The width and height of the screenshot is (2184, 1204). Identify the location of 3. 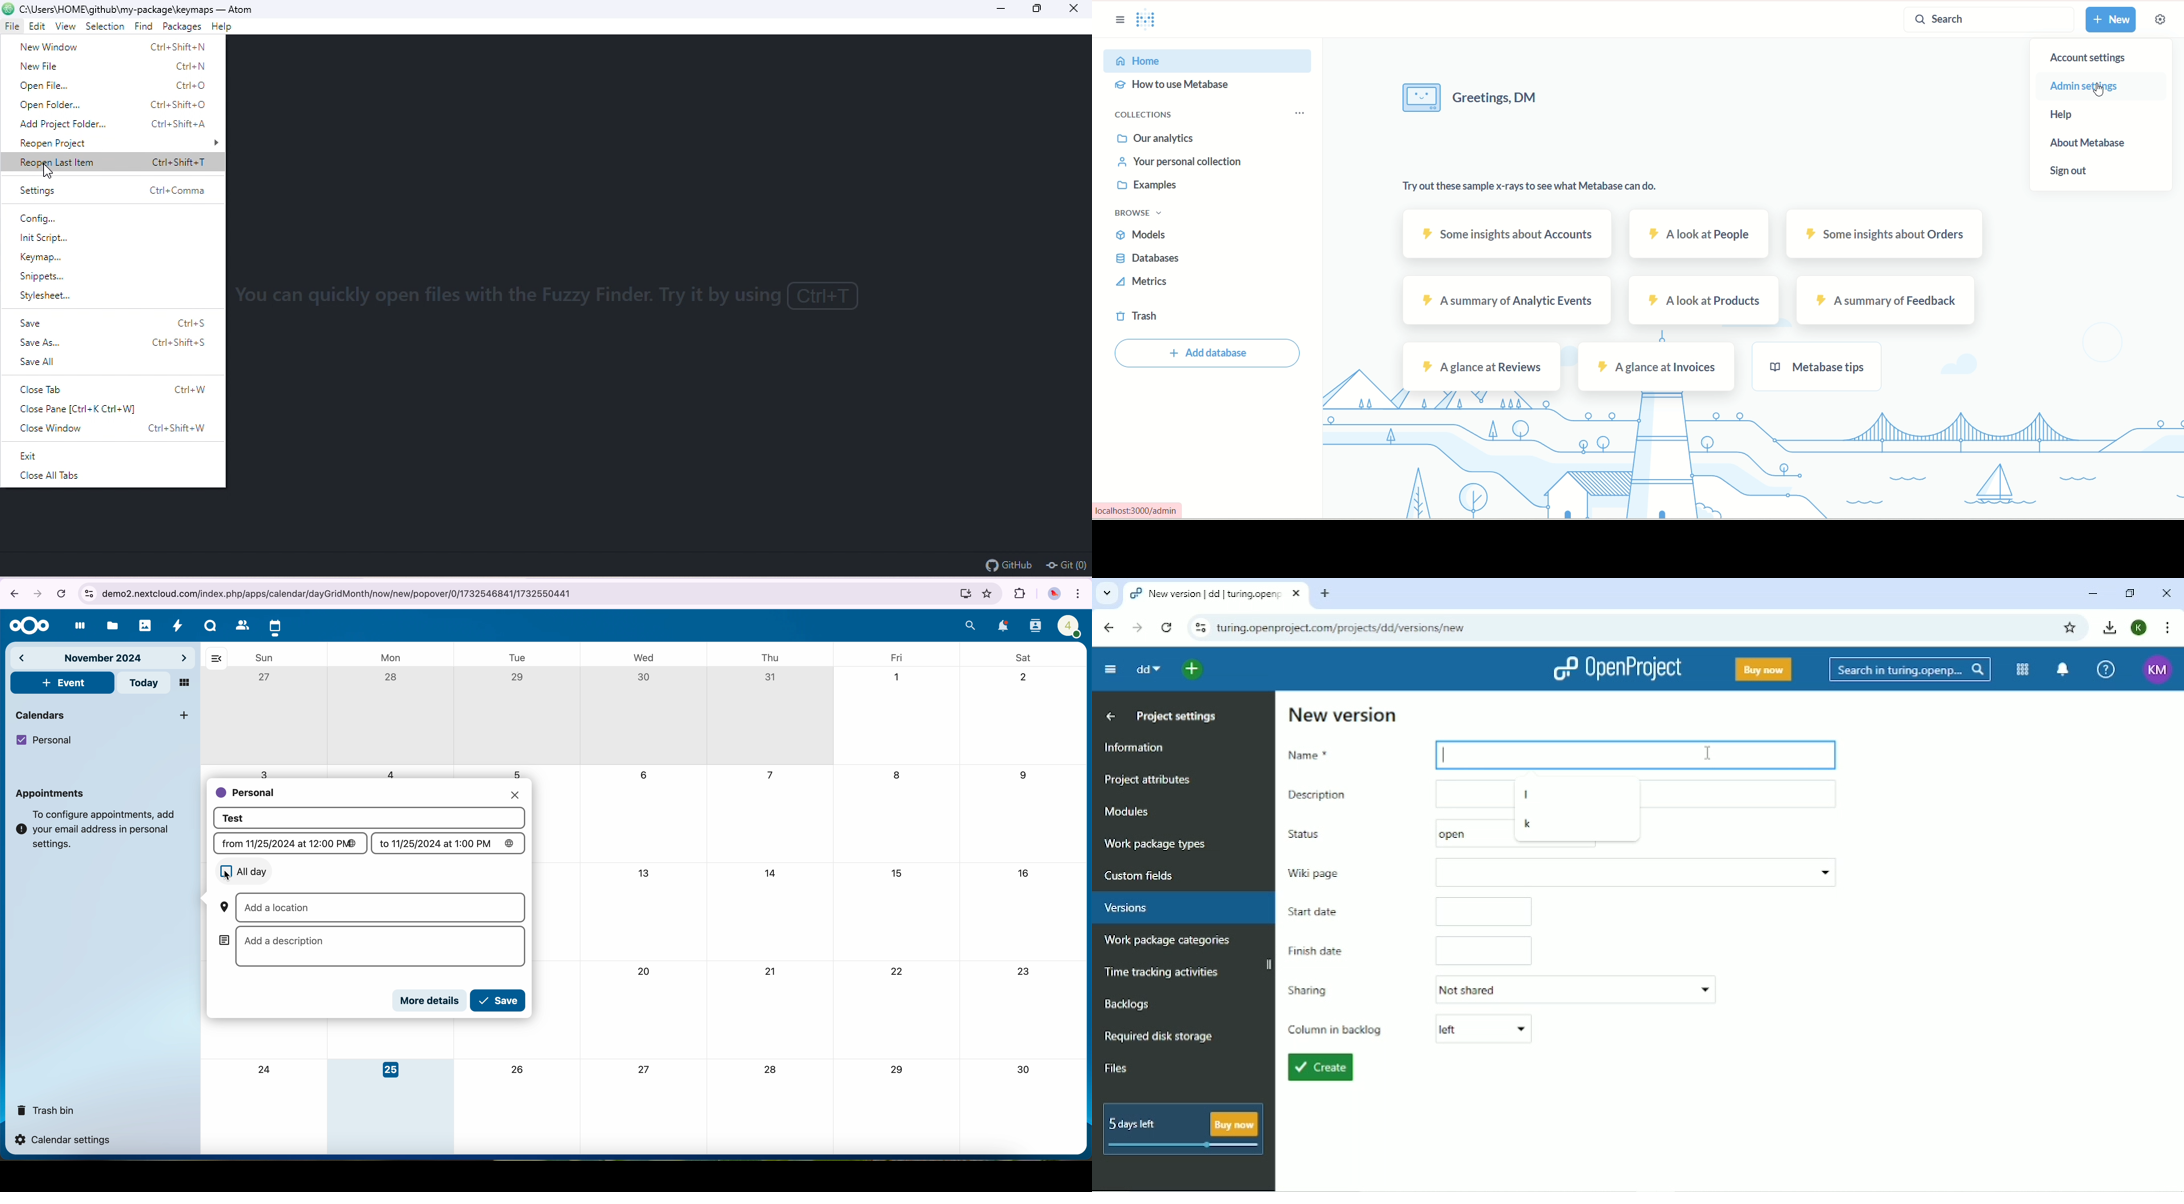
(266, 772).